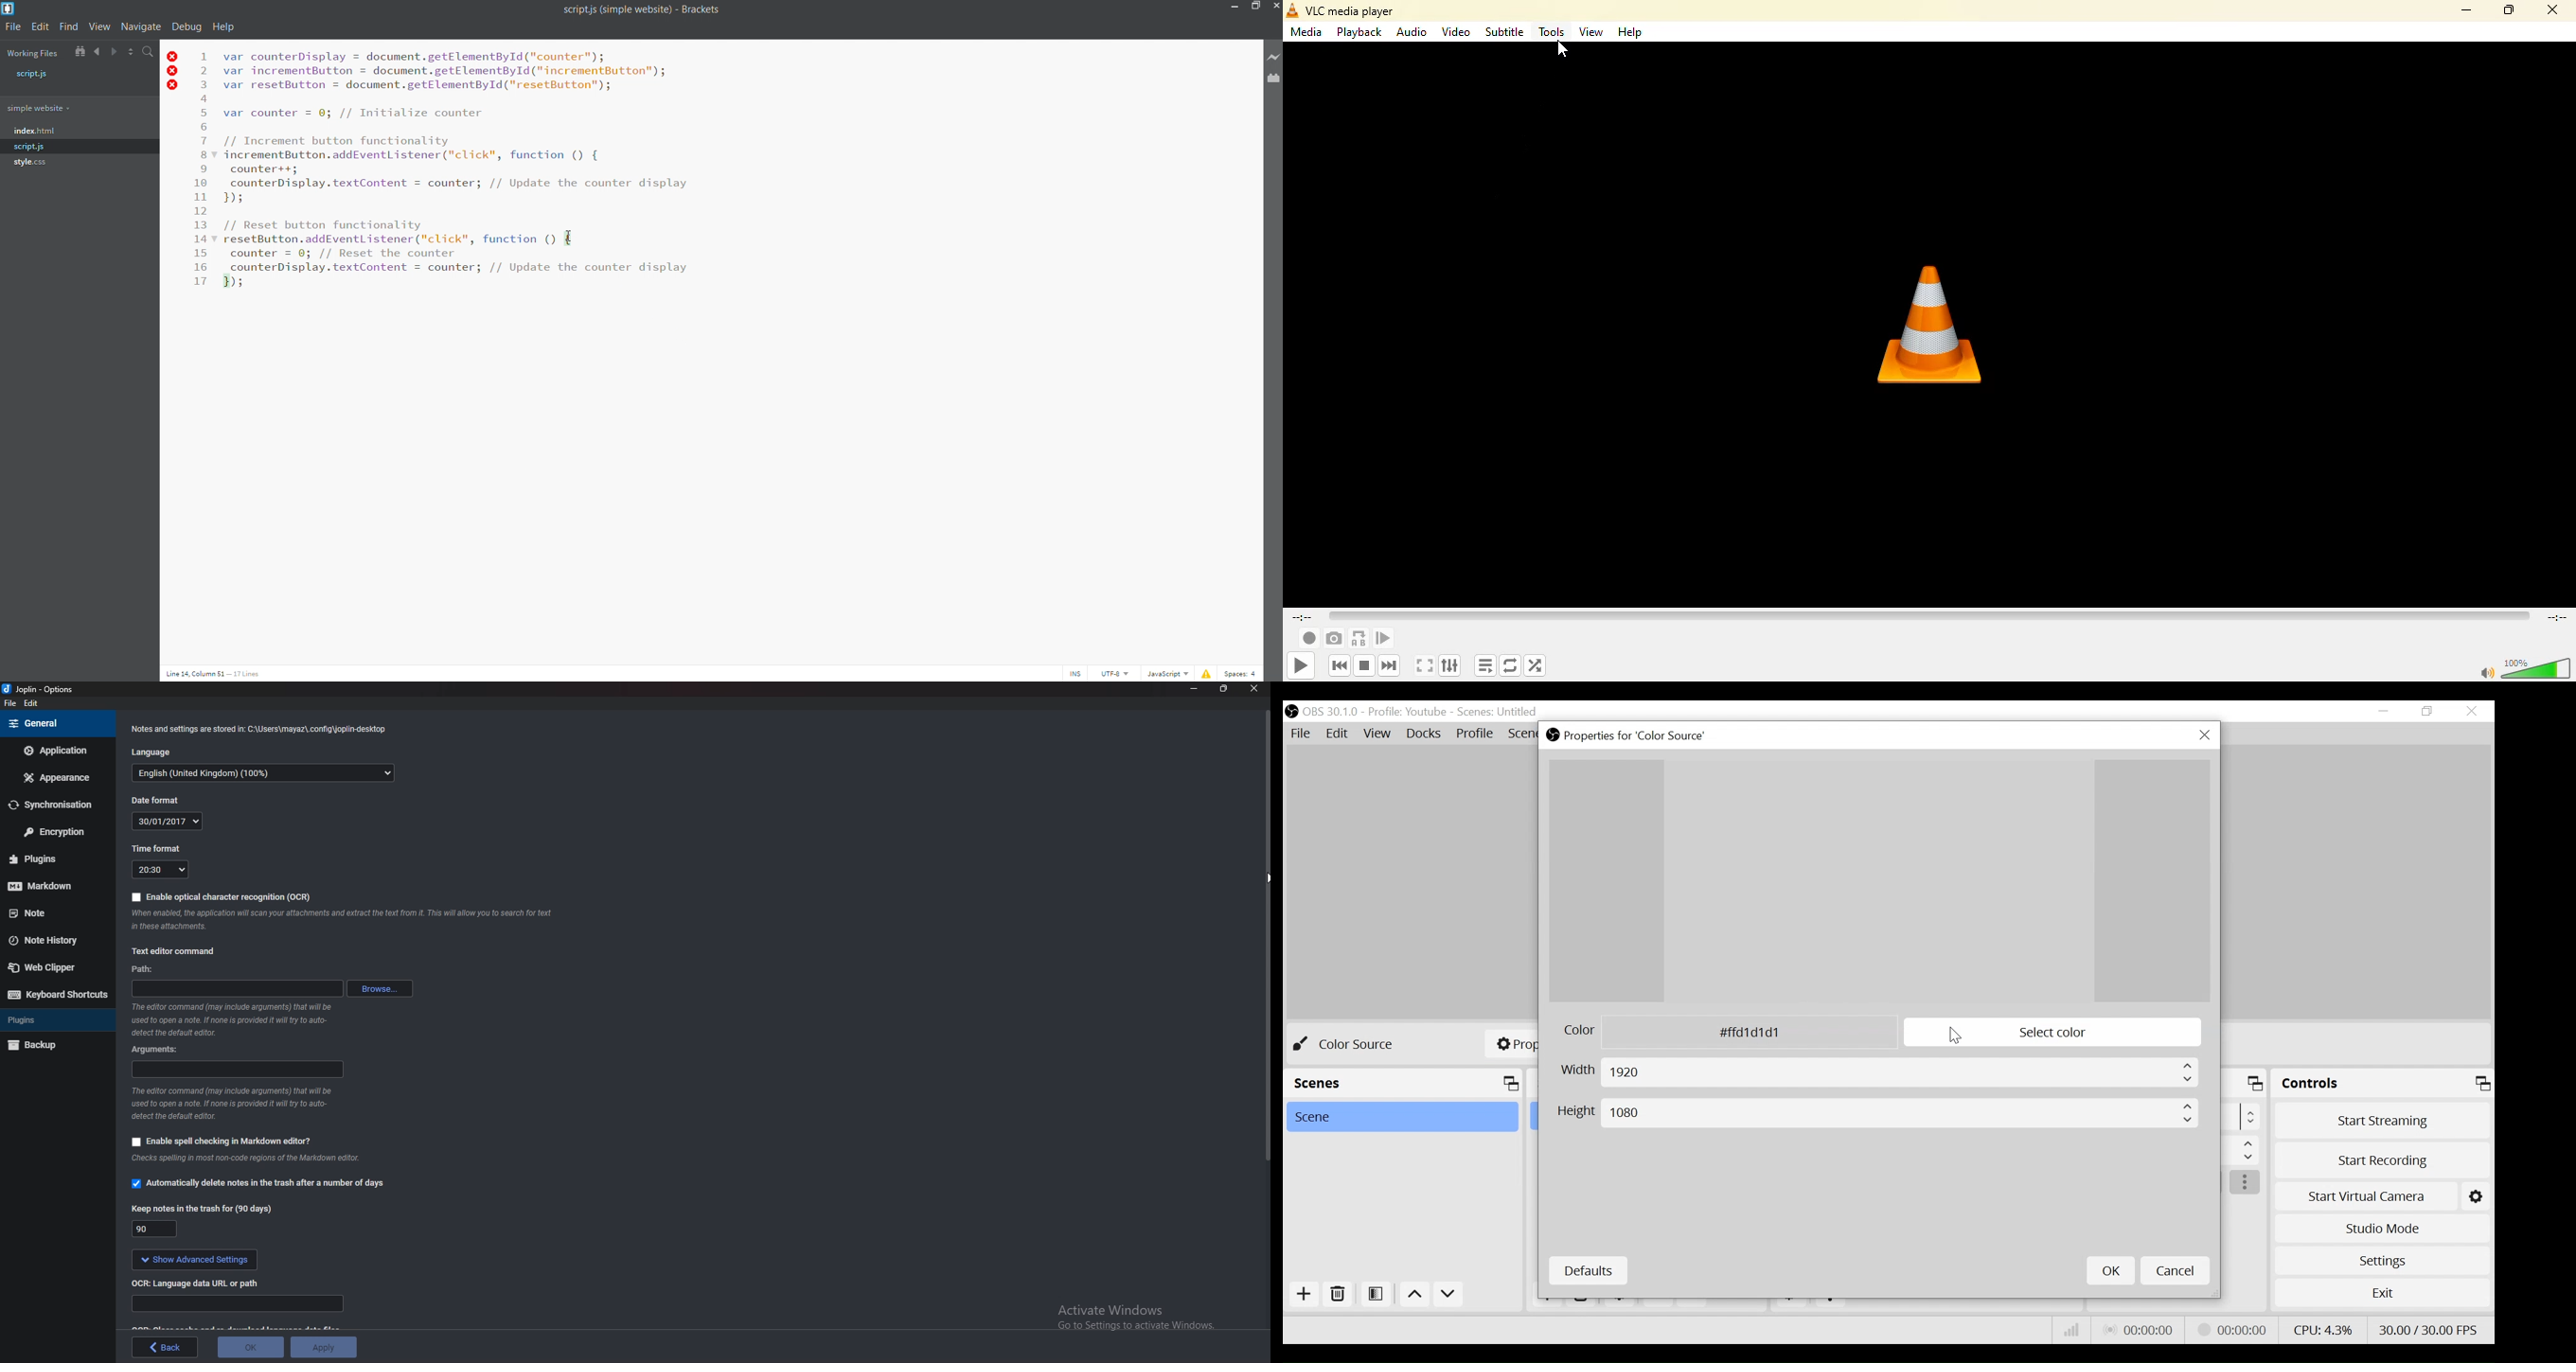  I want to click on Plugins, so click(54, 858).